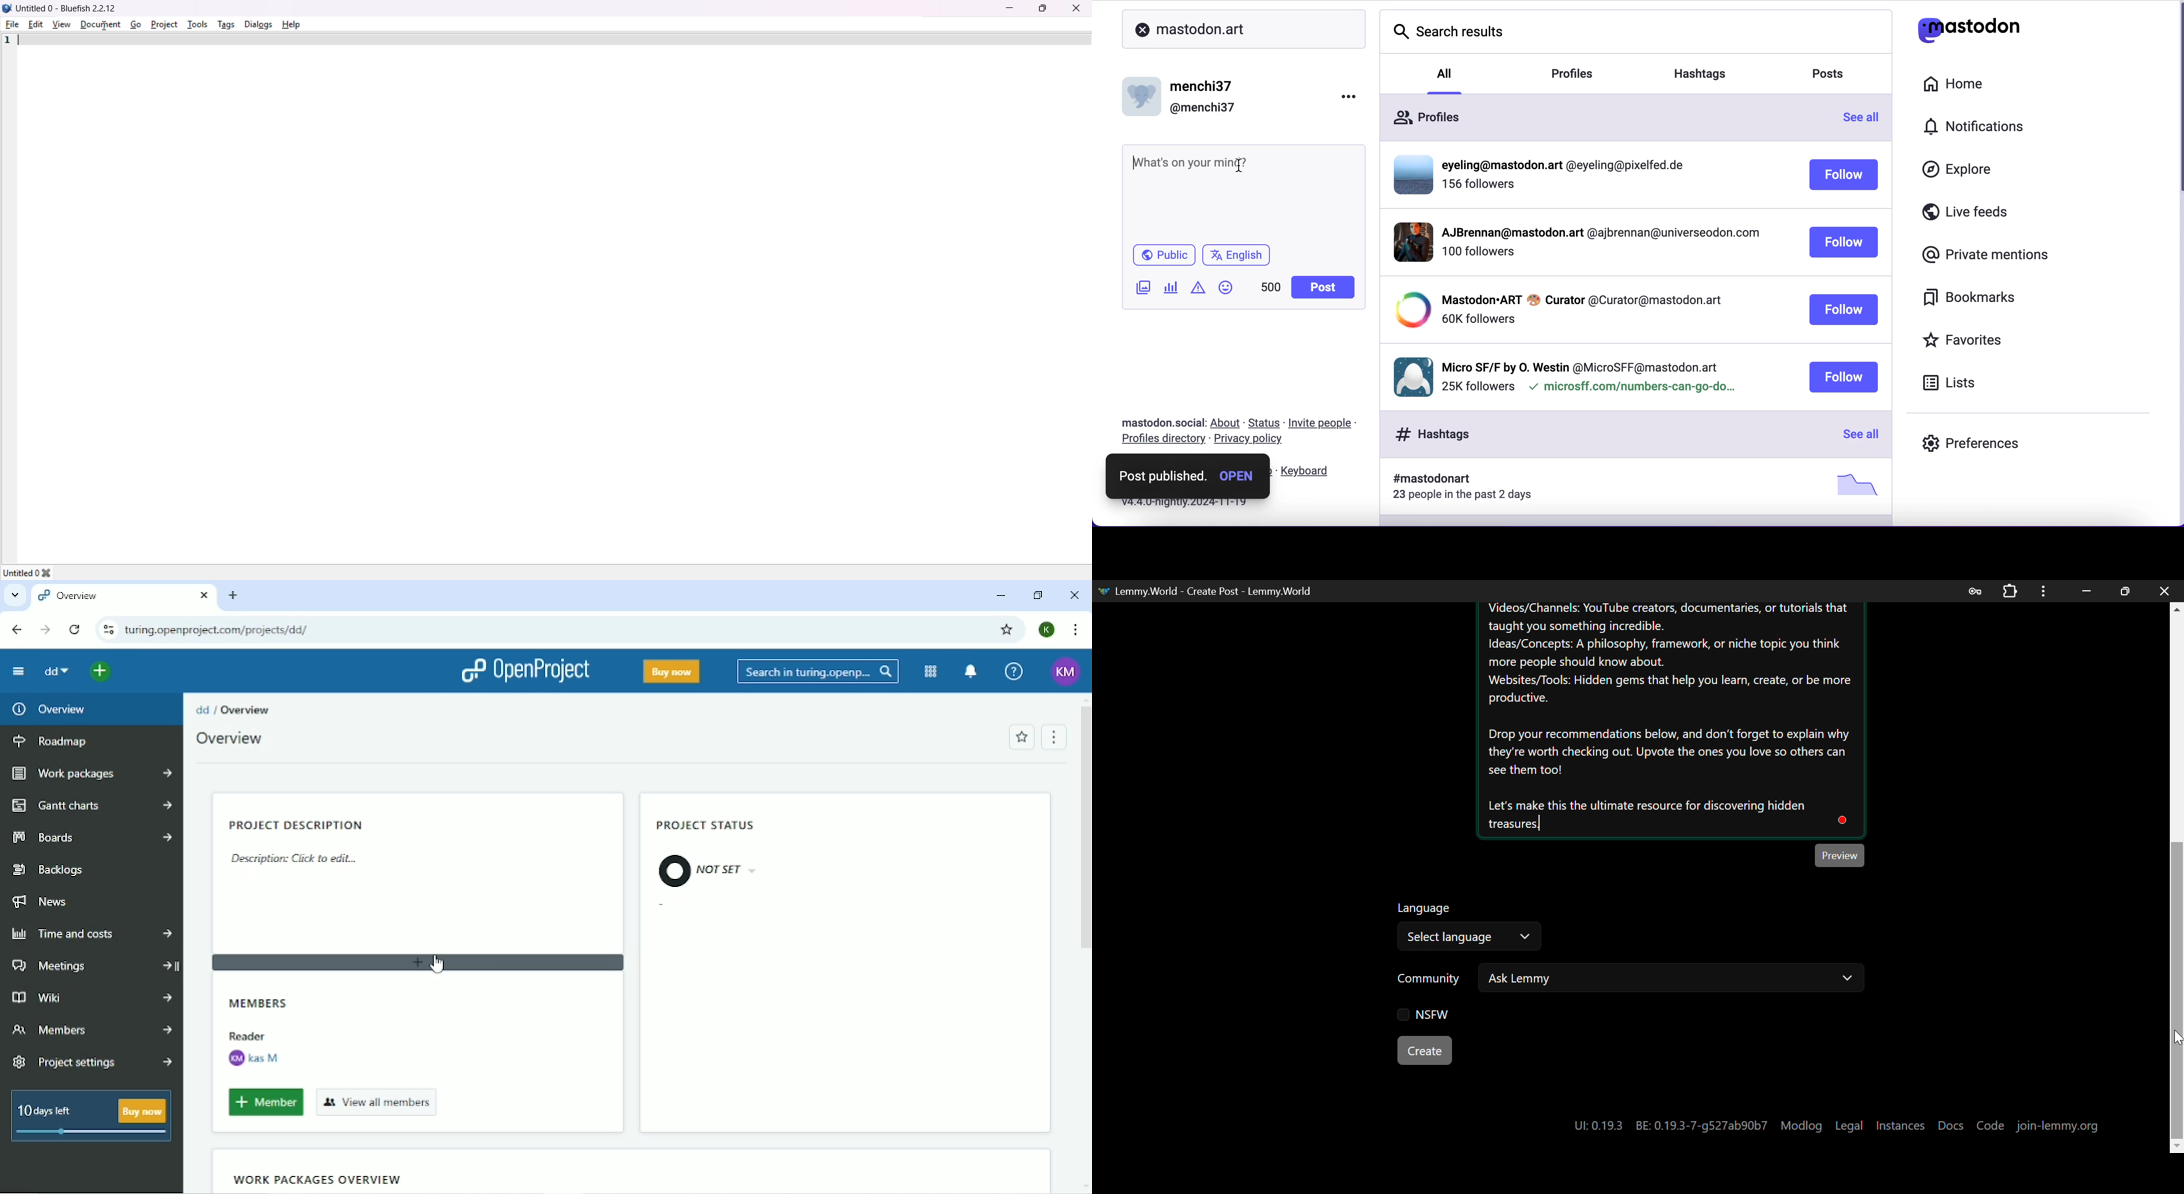 The height and width of the screenshot is (1204, 2184). I want to click on add poll, so click(1171, 289).